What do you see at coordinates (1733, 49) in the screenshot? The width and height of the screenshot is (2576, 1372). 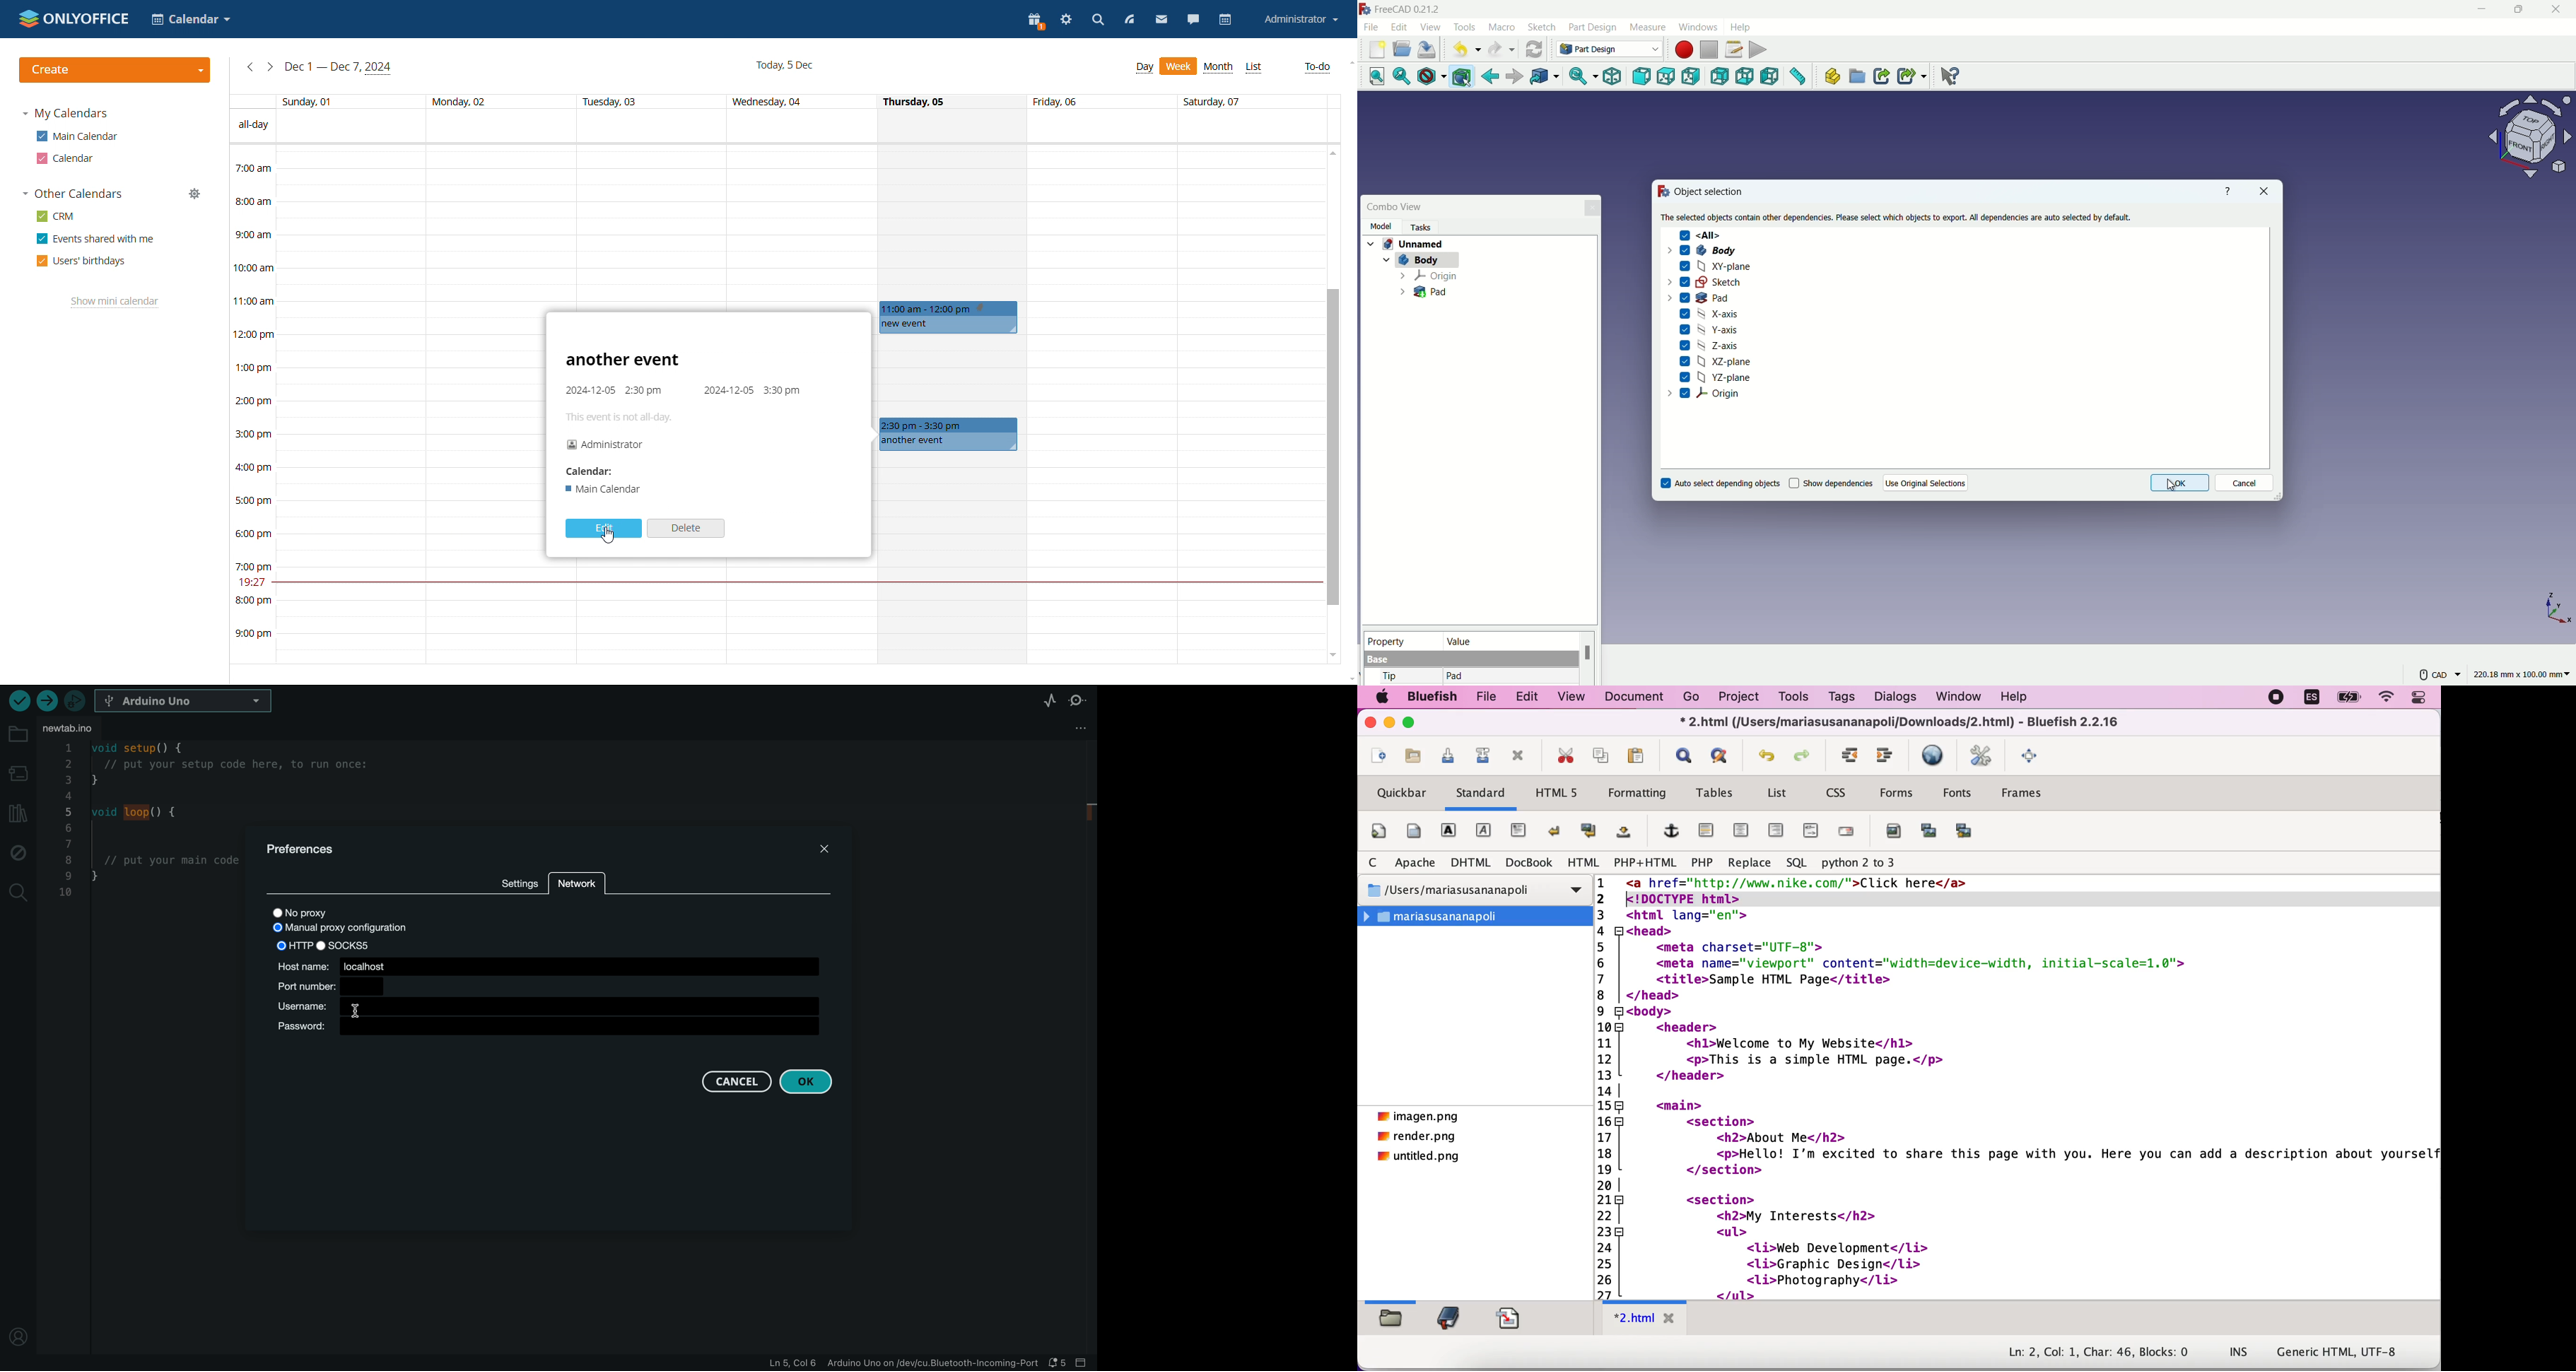 I see `macros` at bounding box center [1733, 49].